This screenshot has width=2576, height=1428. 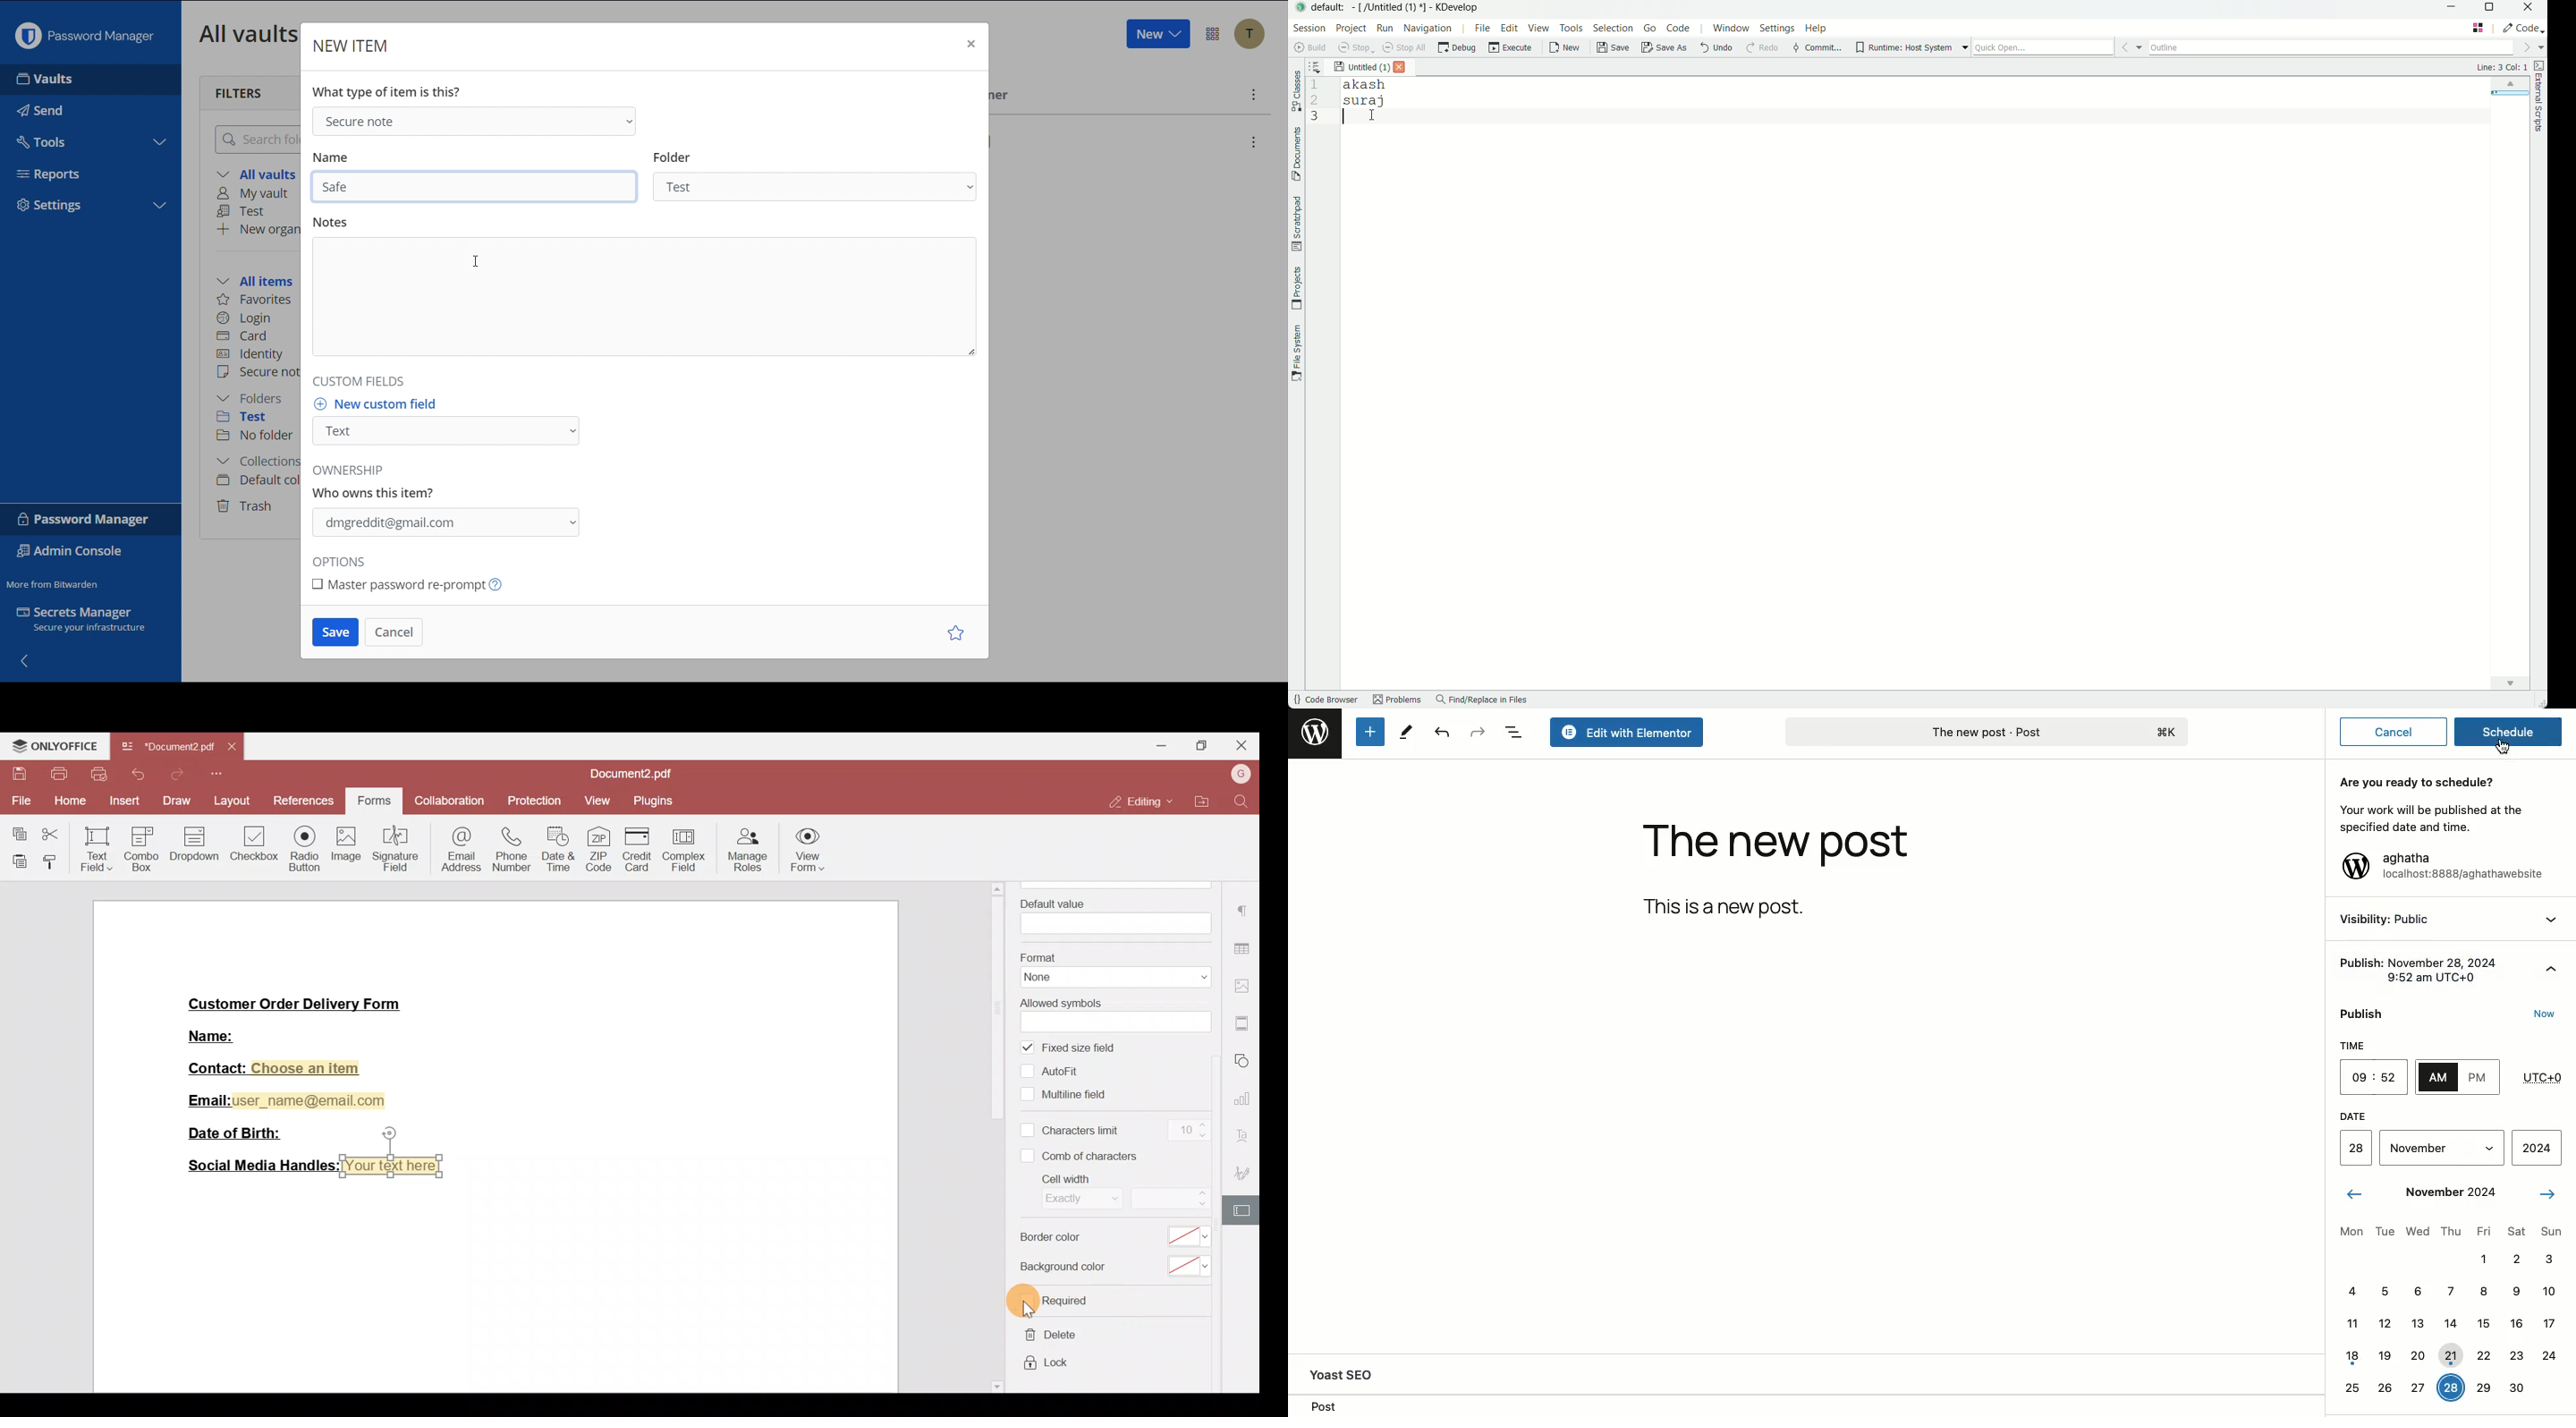 I want to click on 22, so click(x=2484, y=1354).